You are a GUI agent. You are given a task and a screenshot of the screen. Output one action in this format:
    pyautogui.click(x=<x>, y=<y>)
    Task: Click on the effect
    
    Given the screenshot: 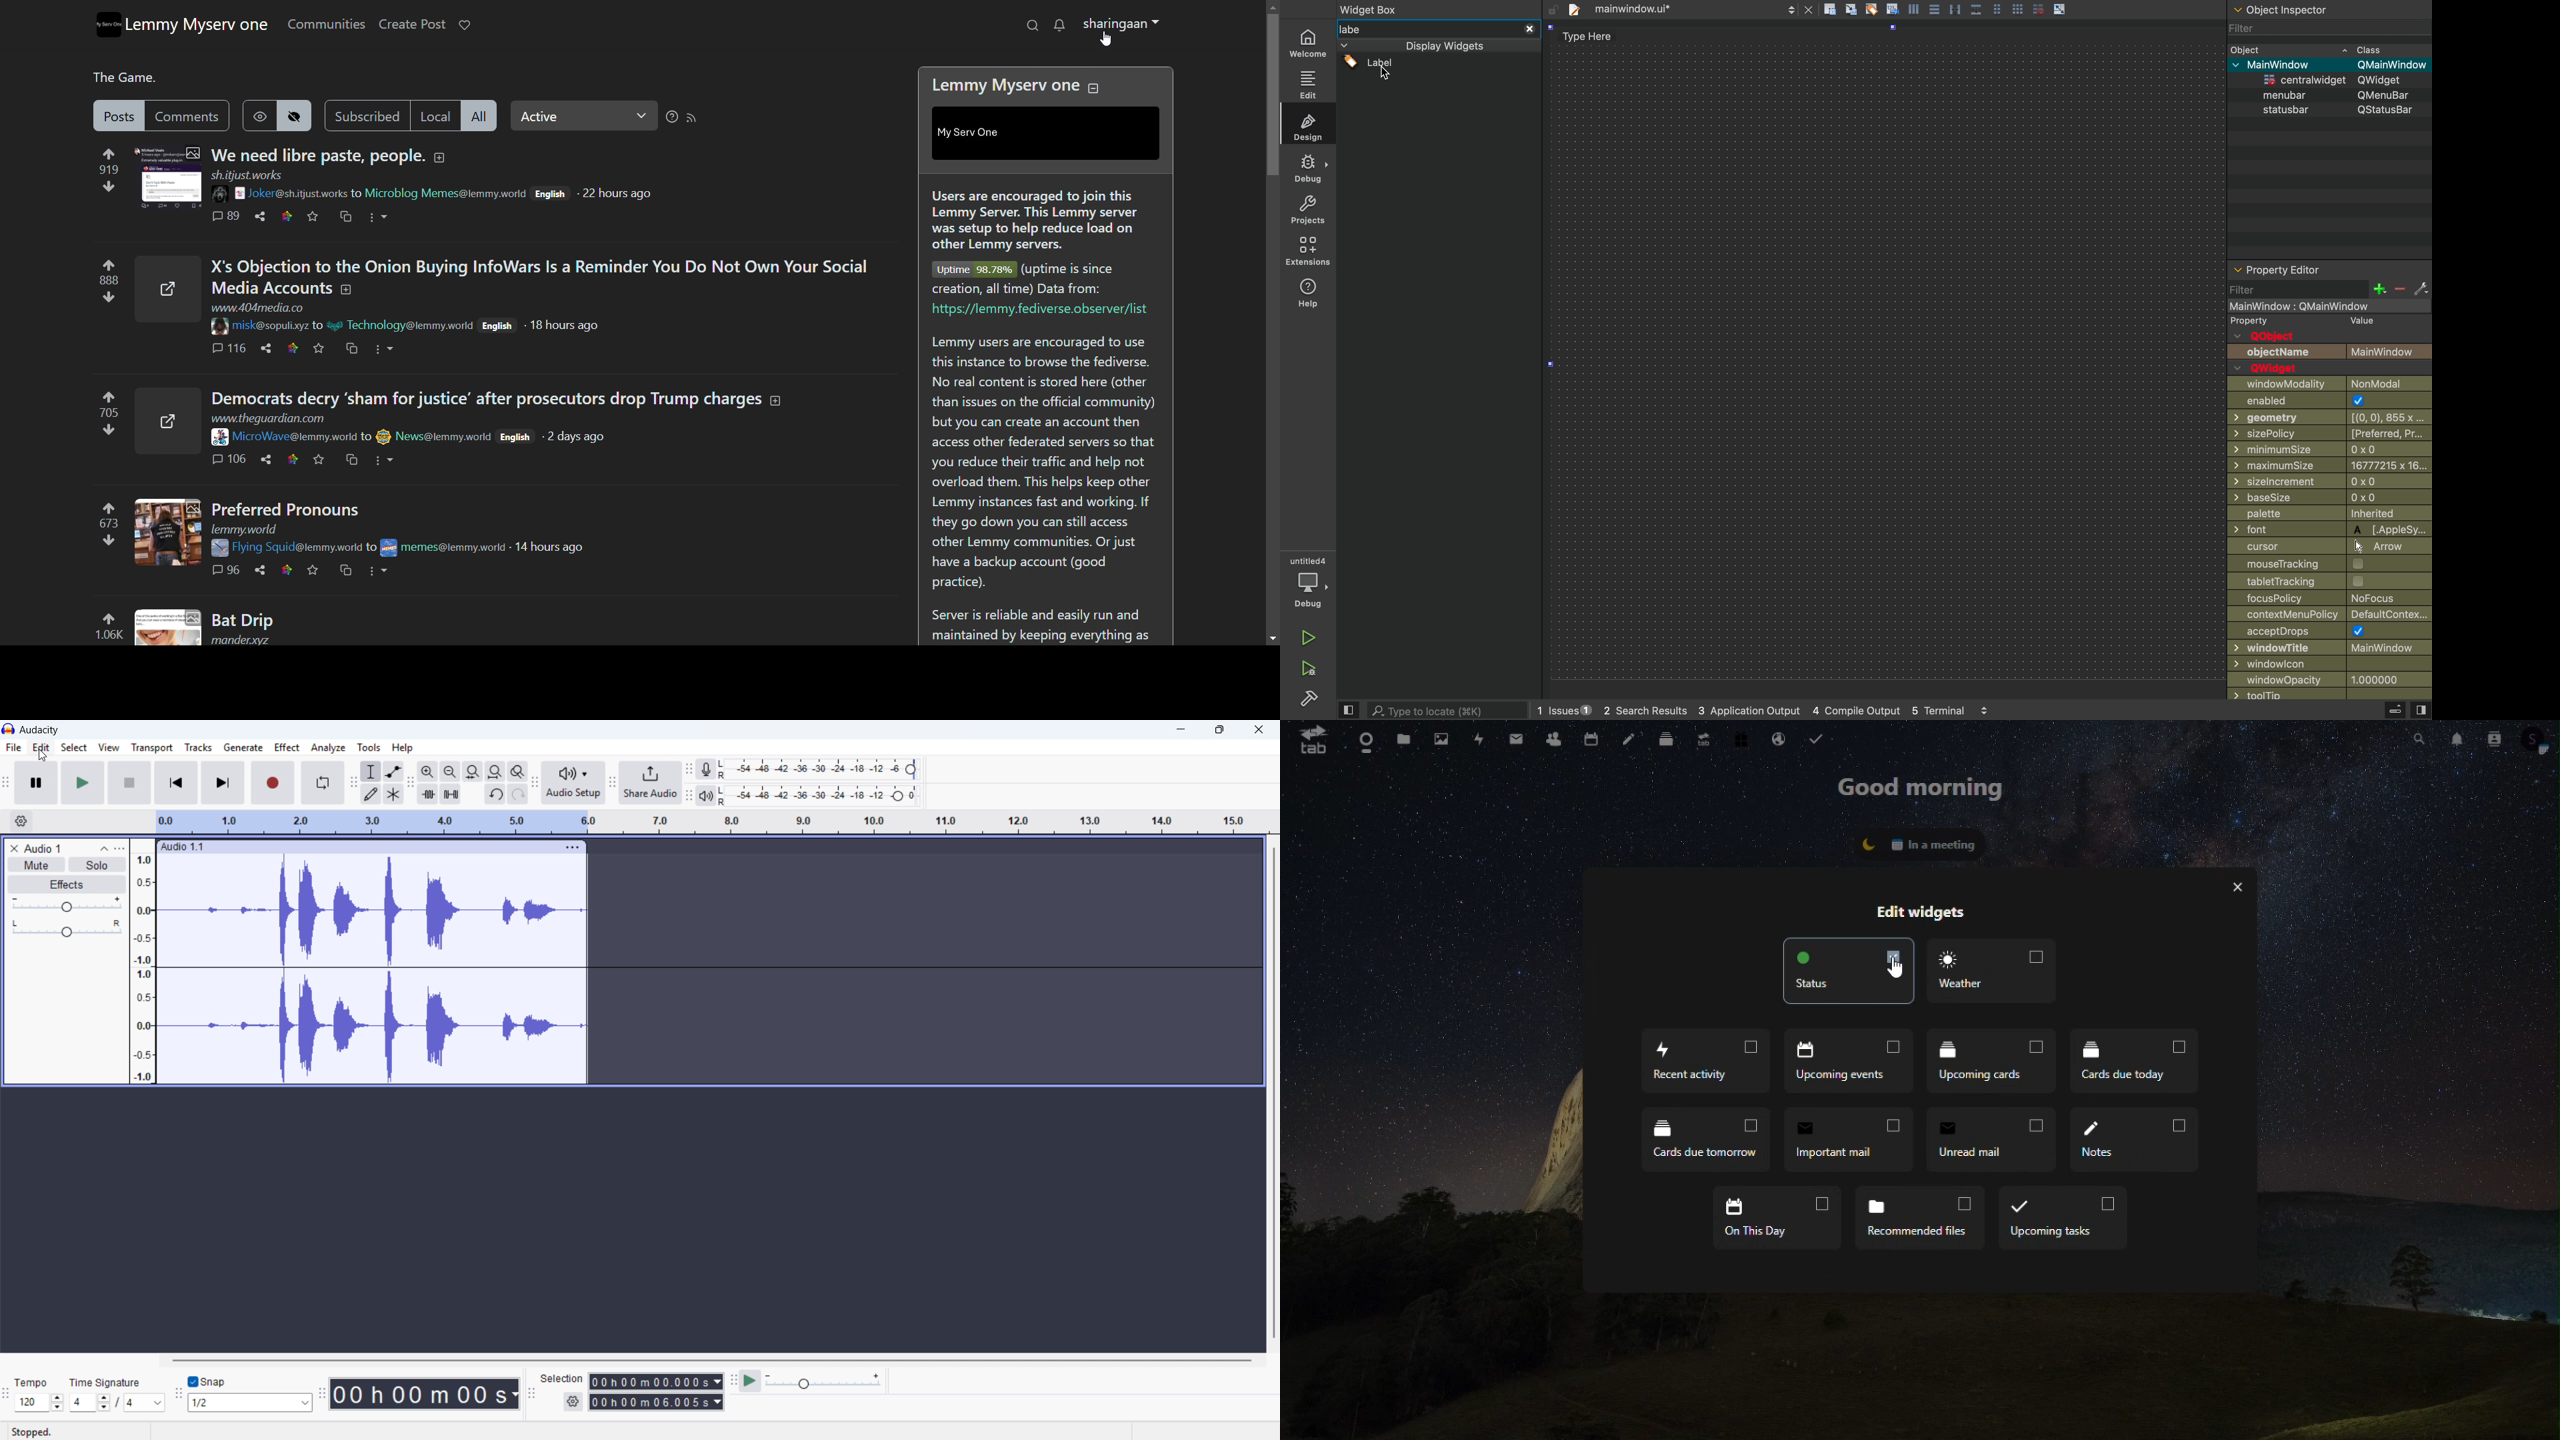 What is the action you would take?
    pyautogui.click(x=65, y=885)
    